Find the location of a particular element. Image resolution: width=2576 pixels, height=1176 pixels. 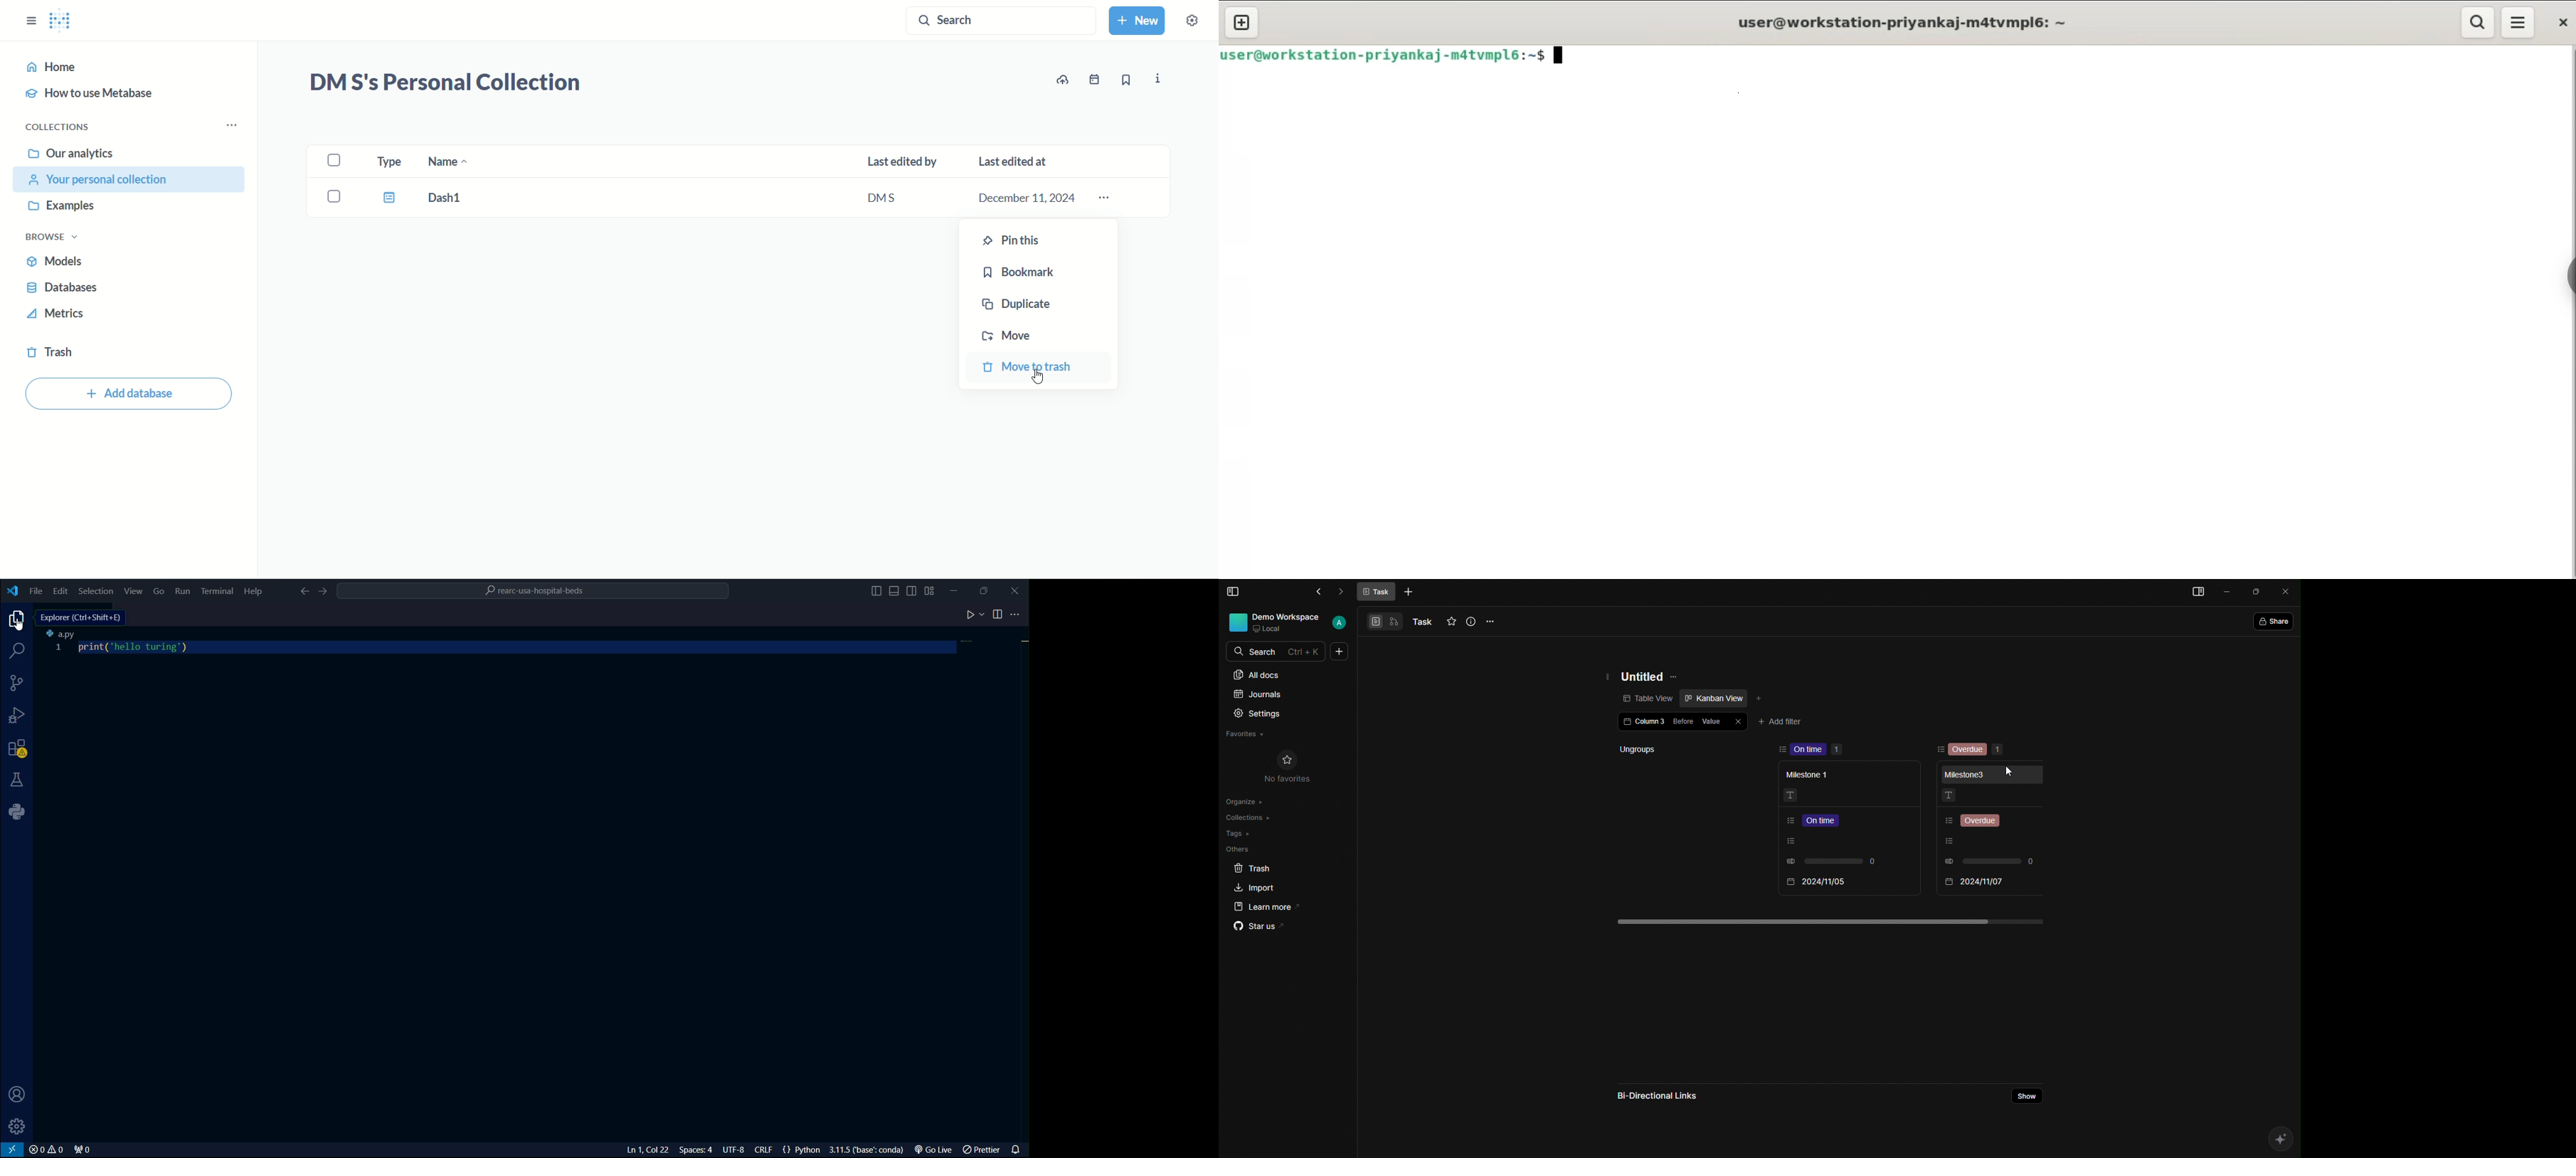

bookmark is located at coordinates (1126, 82).